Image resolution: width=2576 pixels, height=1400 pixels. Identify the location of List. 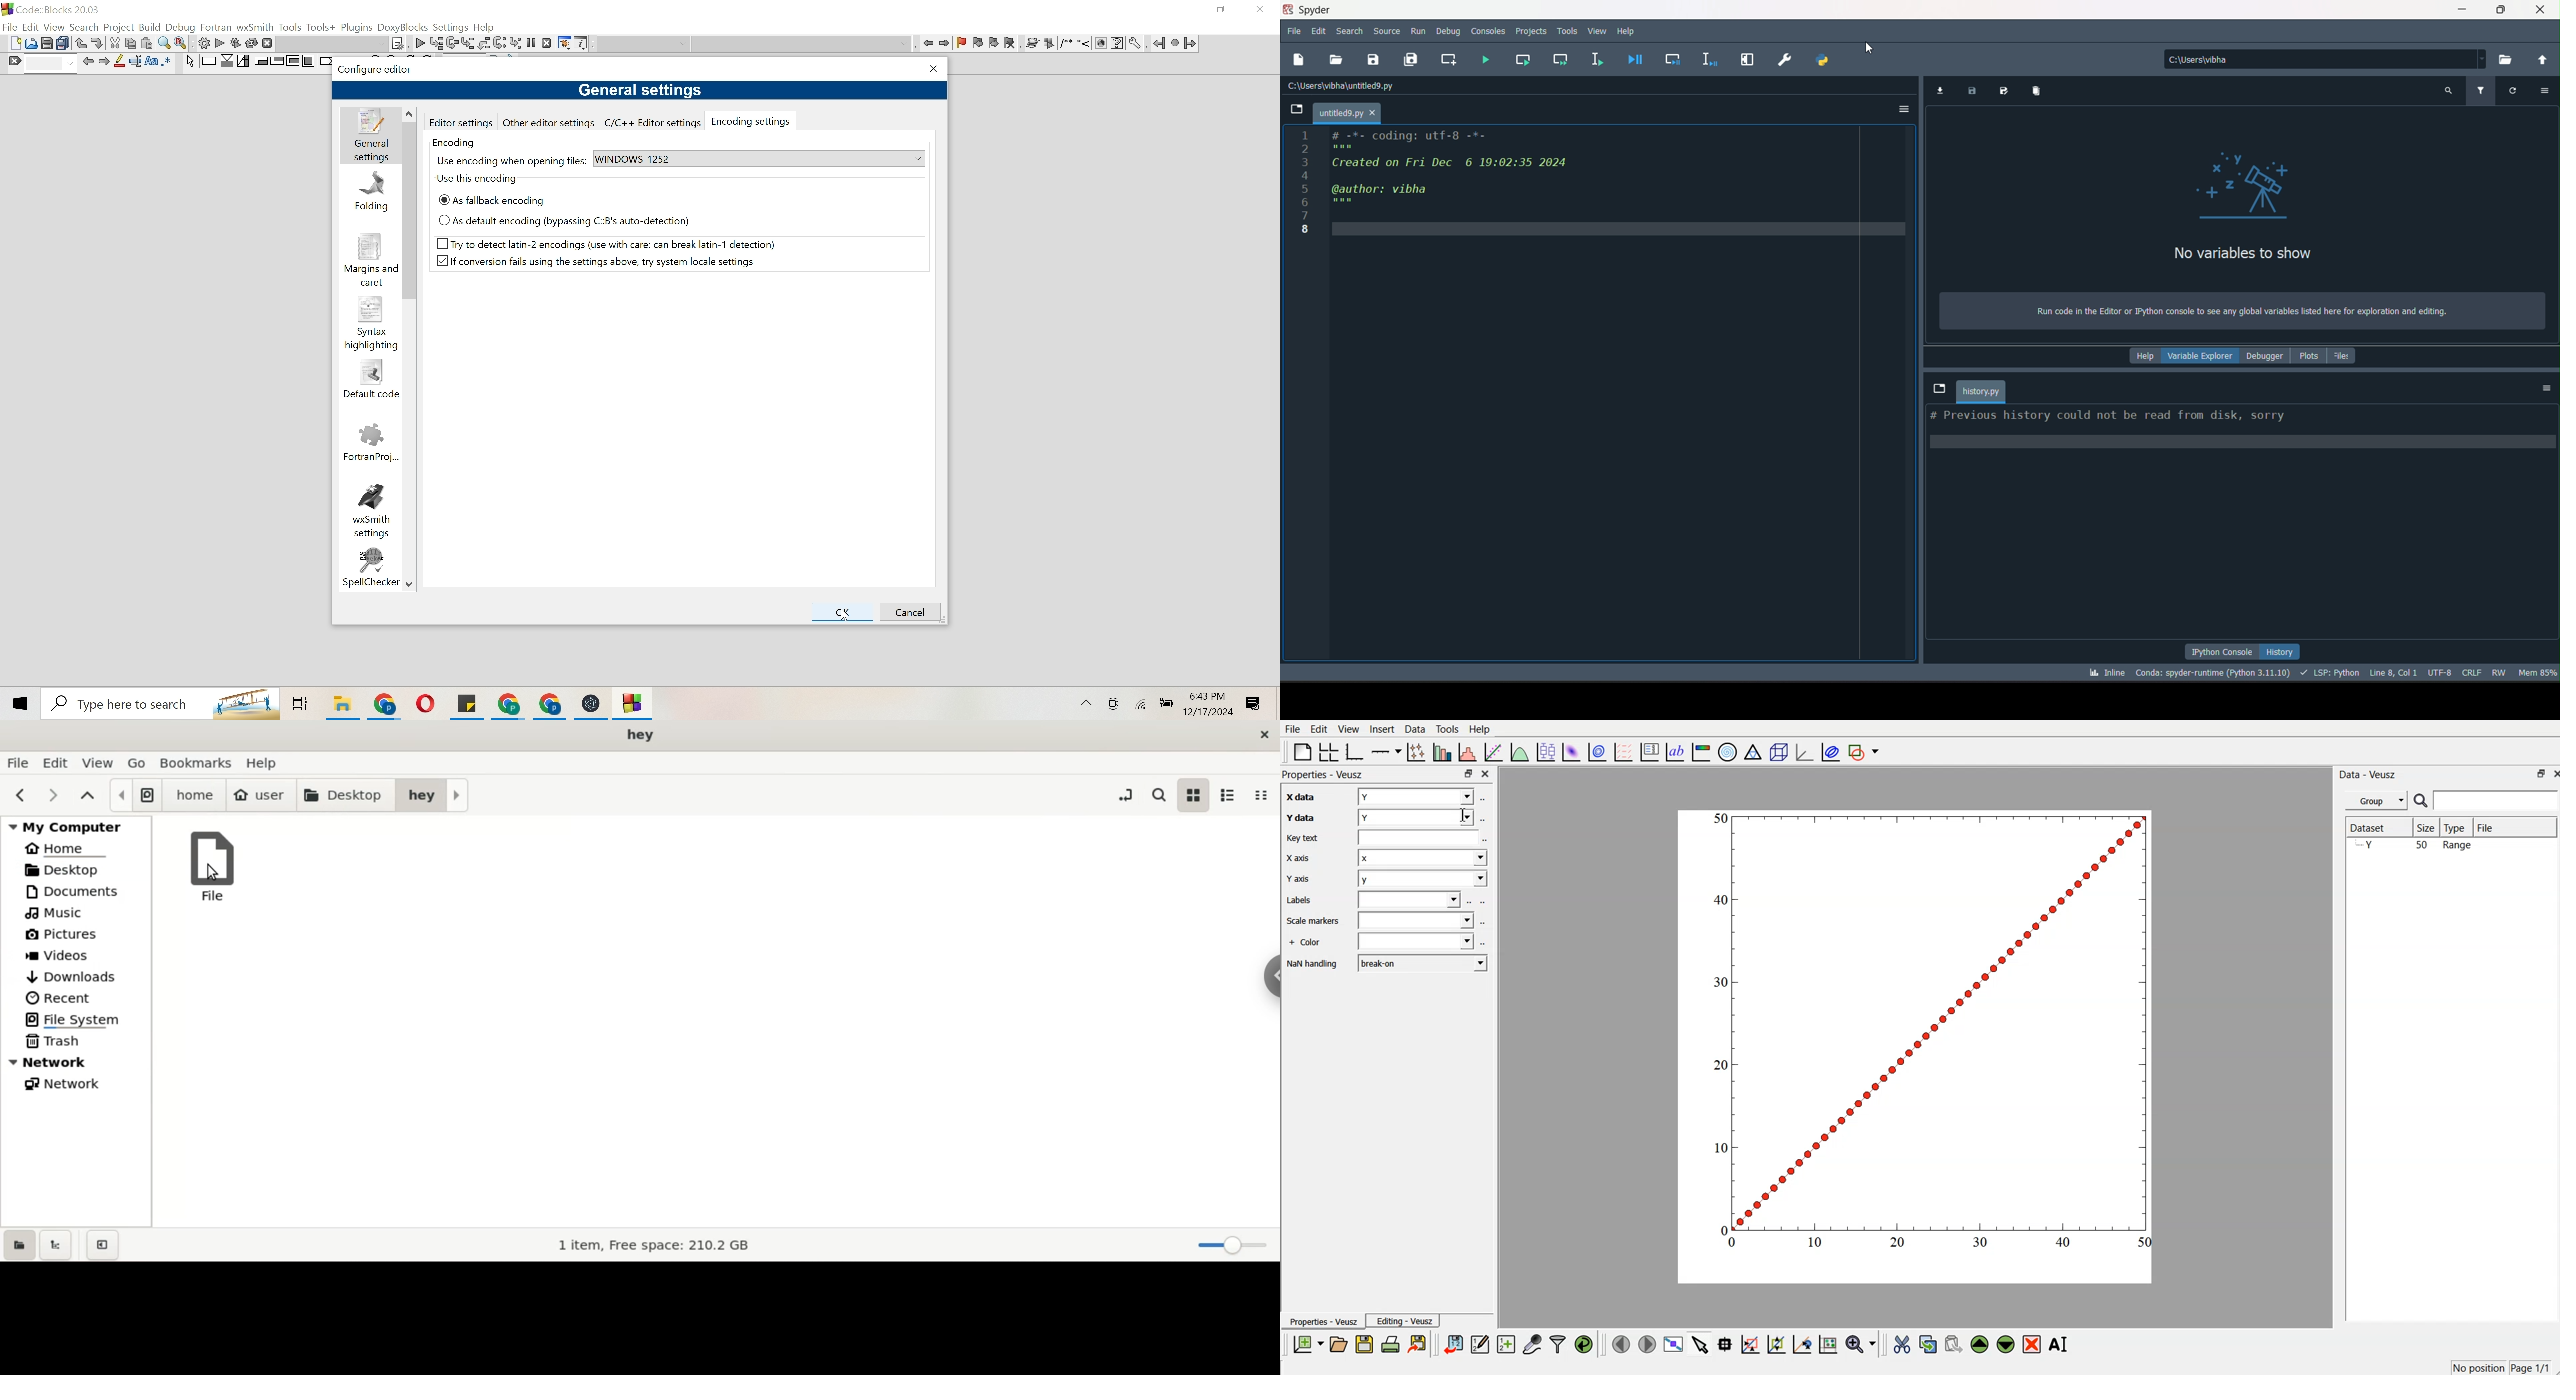
(475, 43).